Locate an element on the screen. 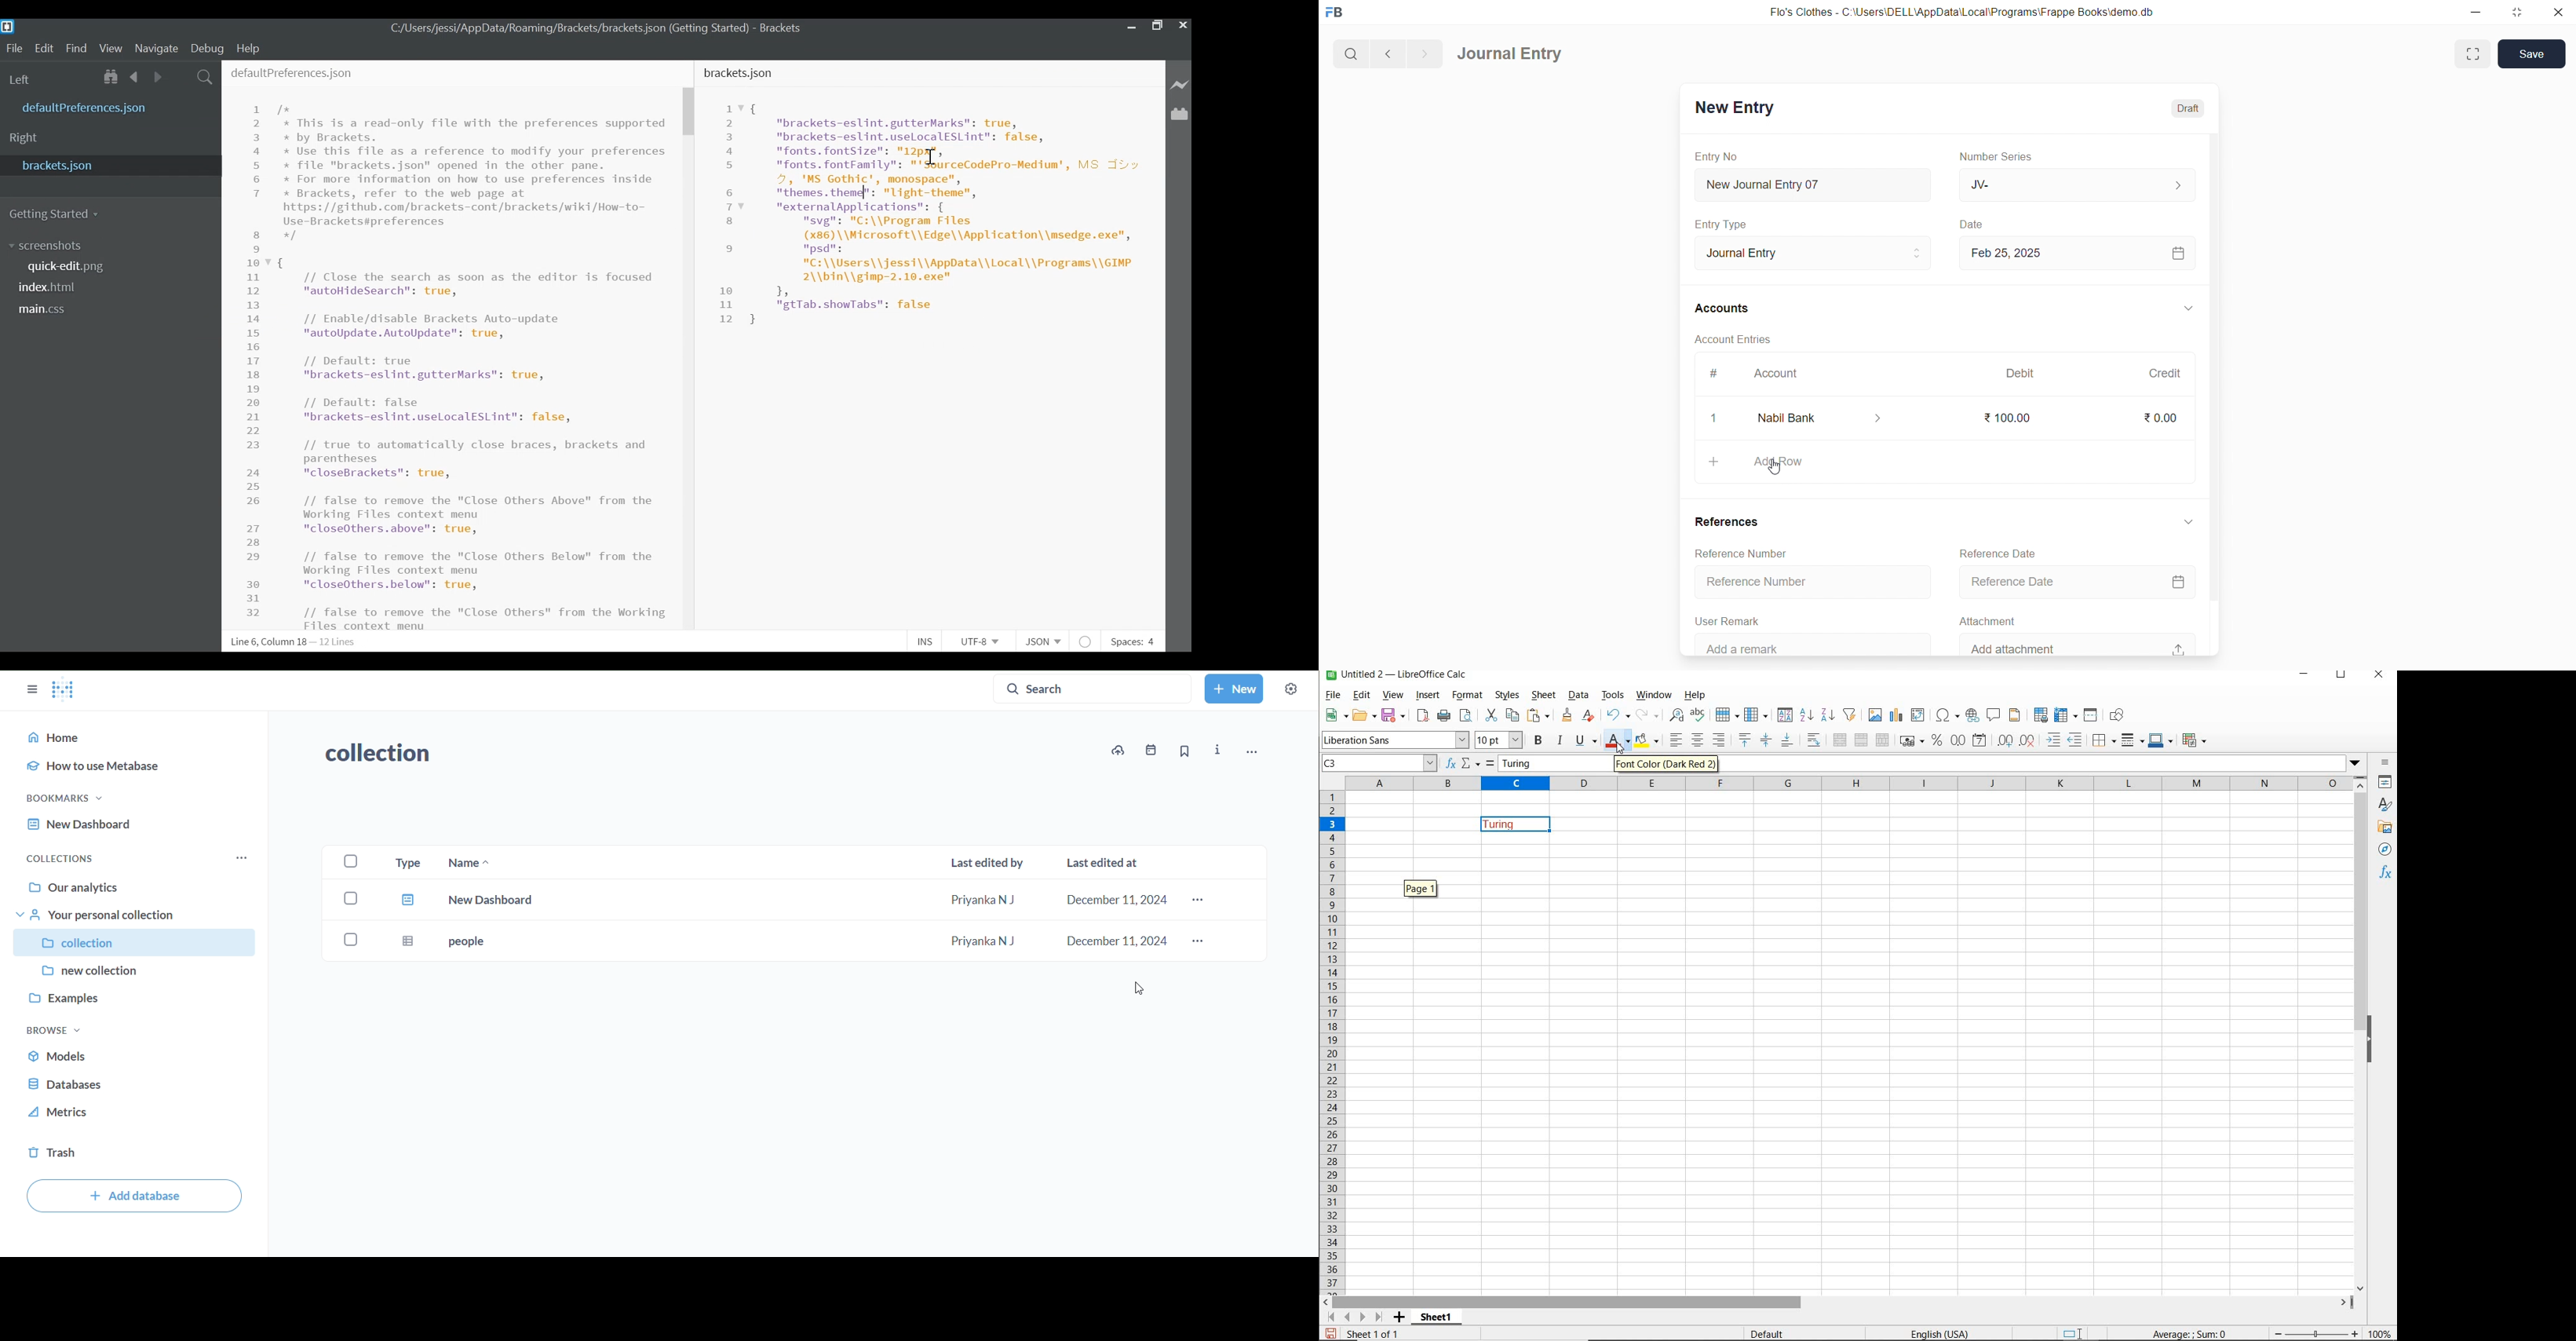  name is located at coordinates (470, 861).